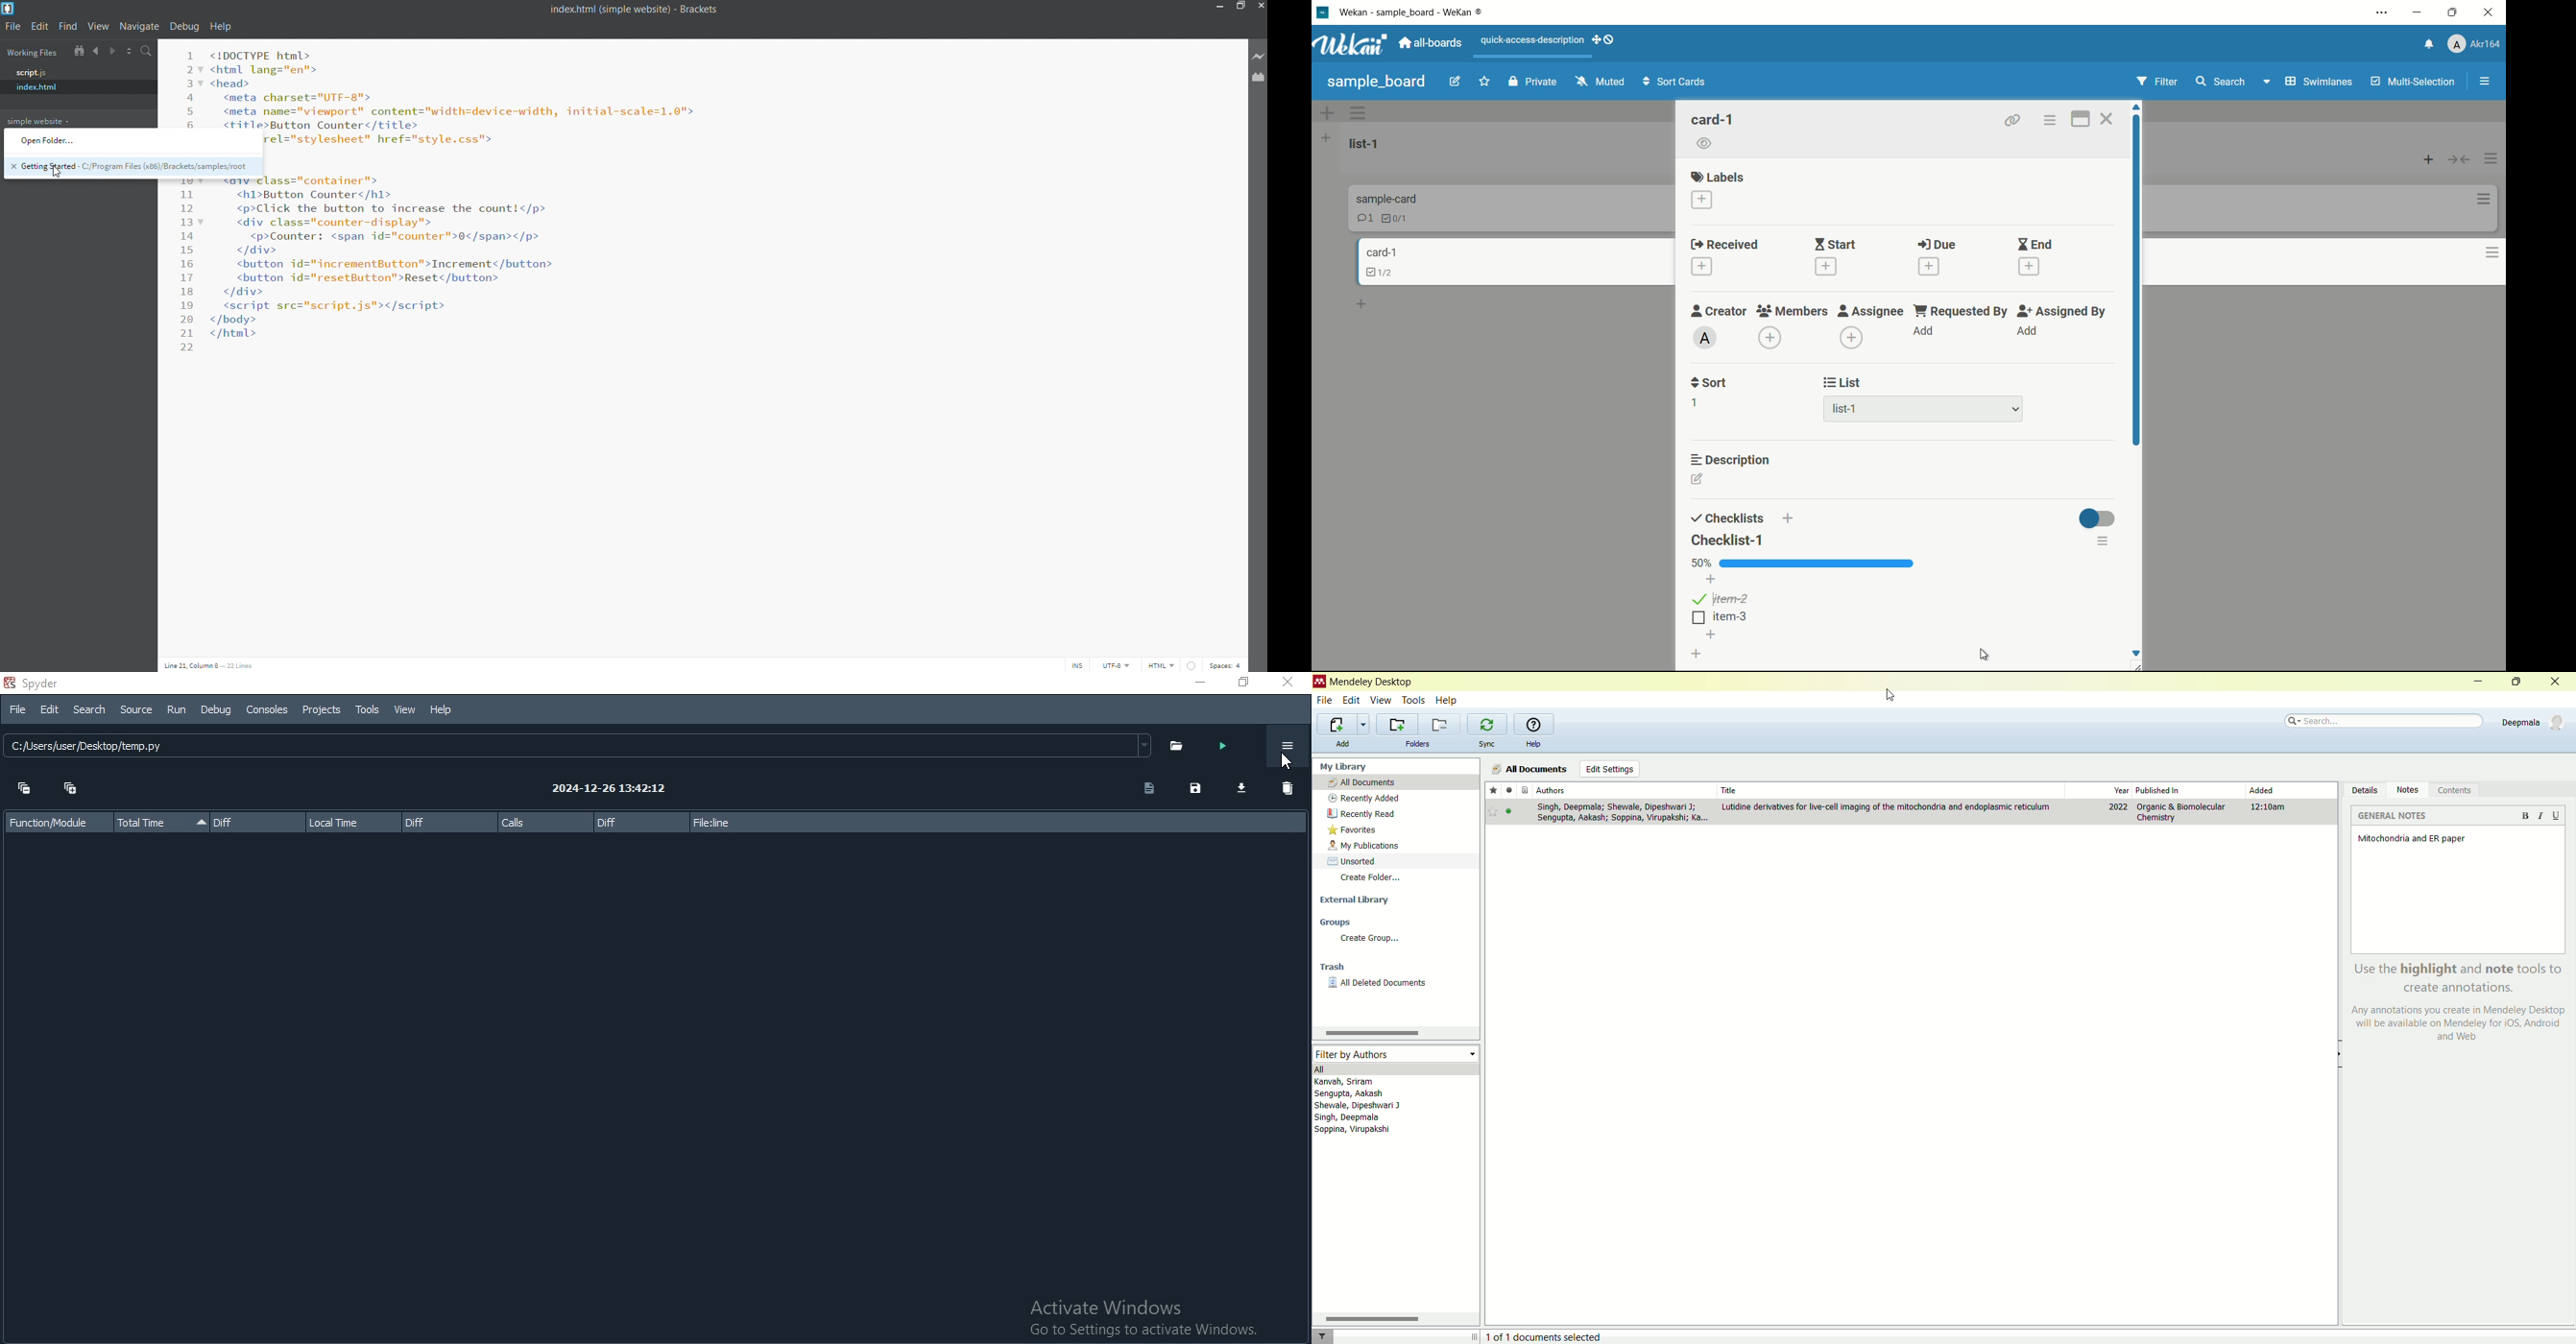  I want to click on checklist, so click(1377, 274).